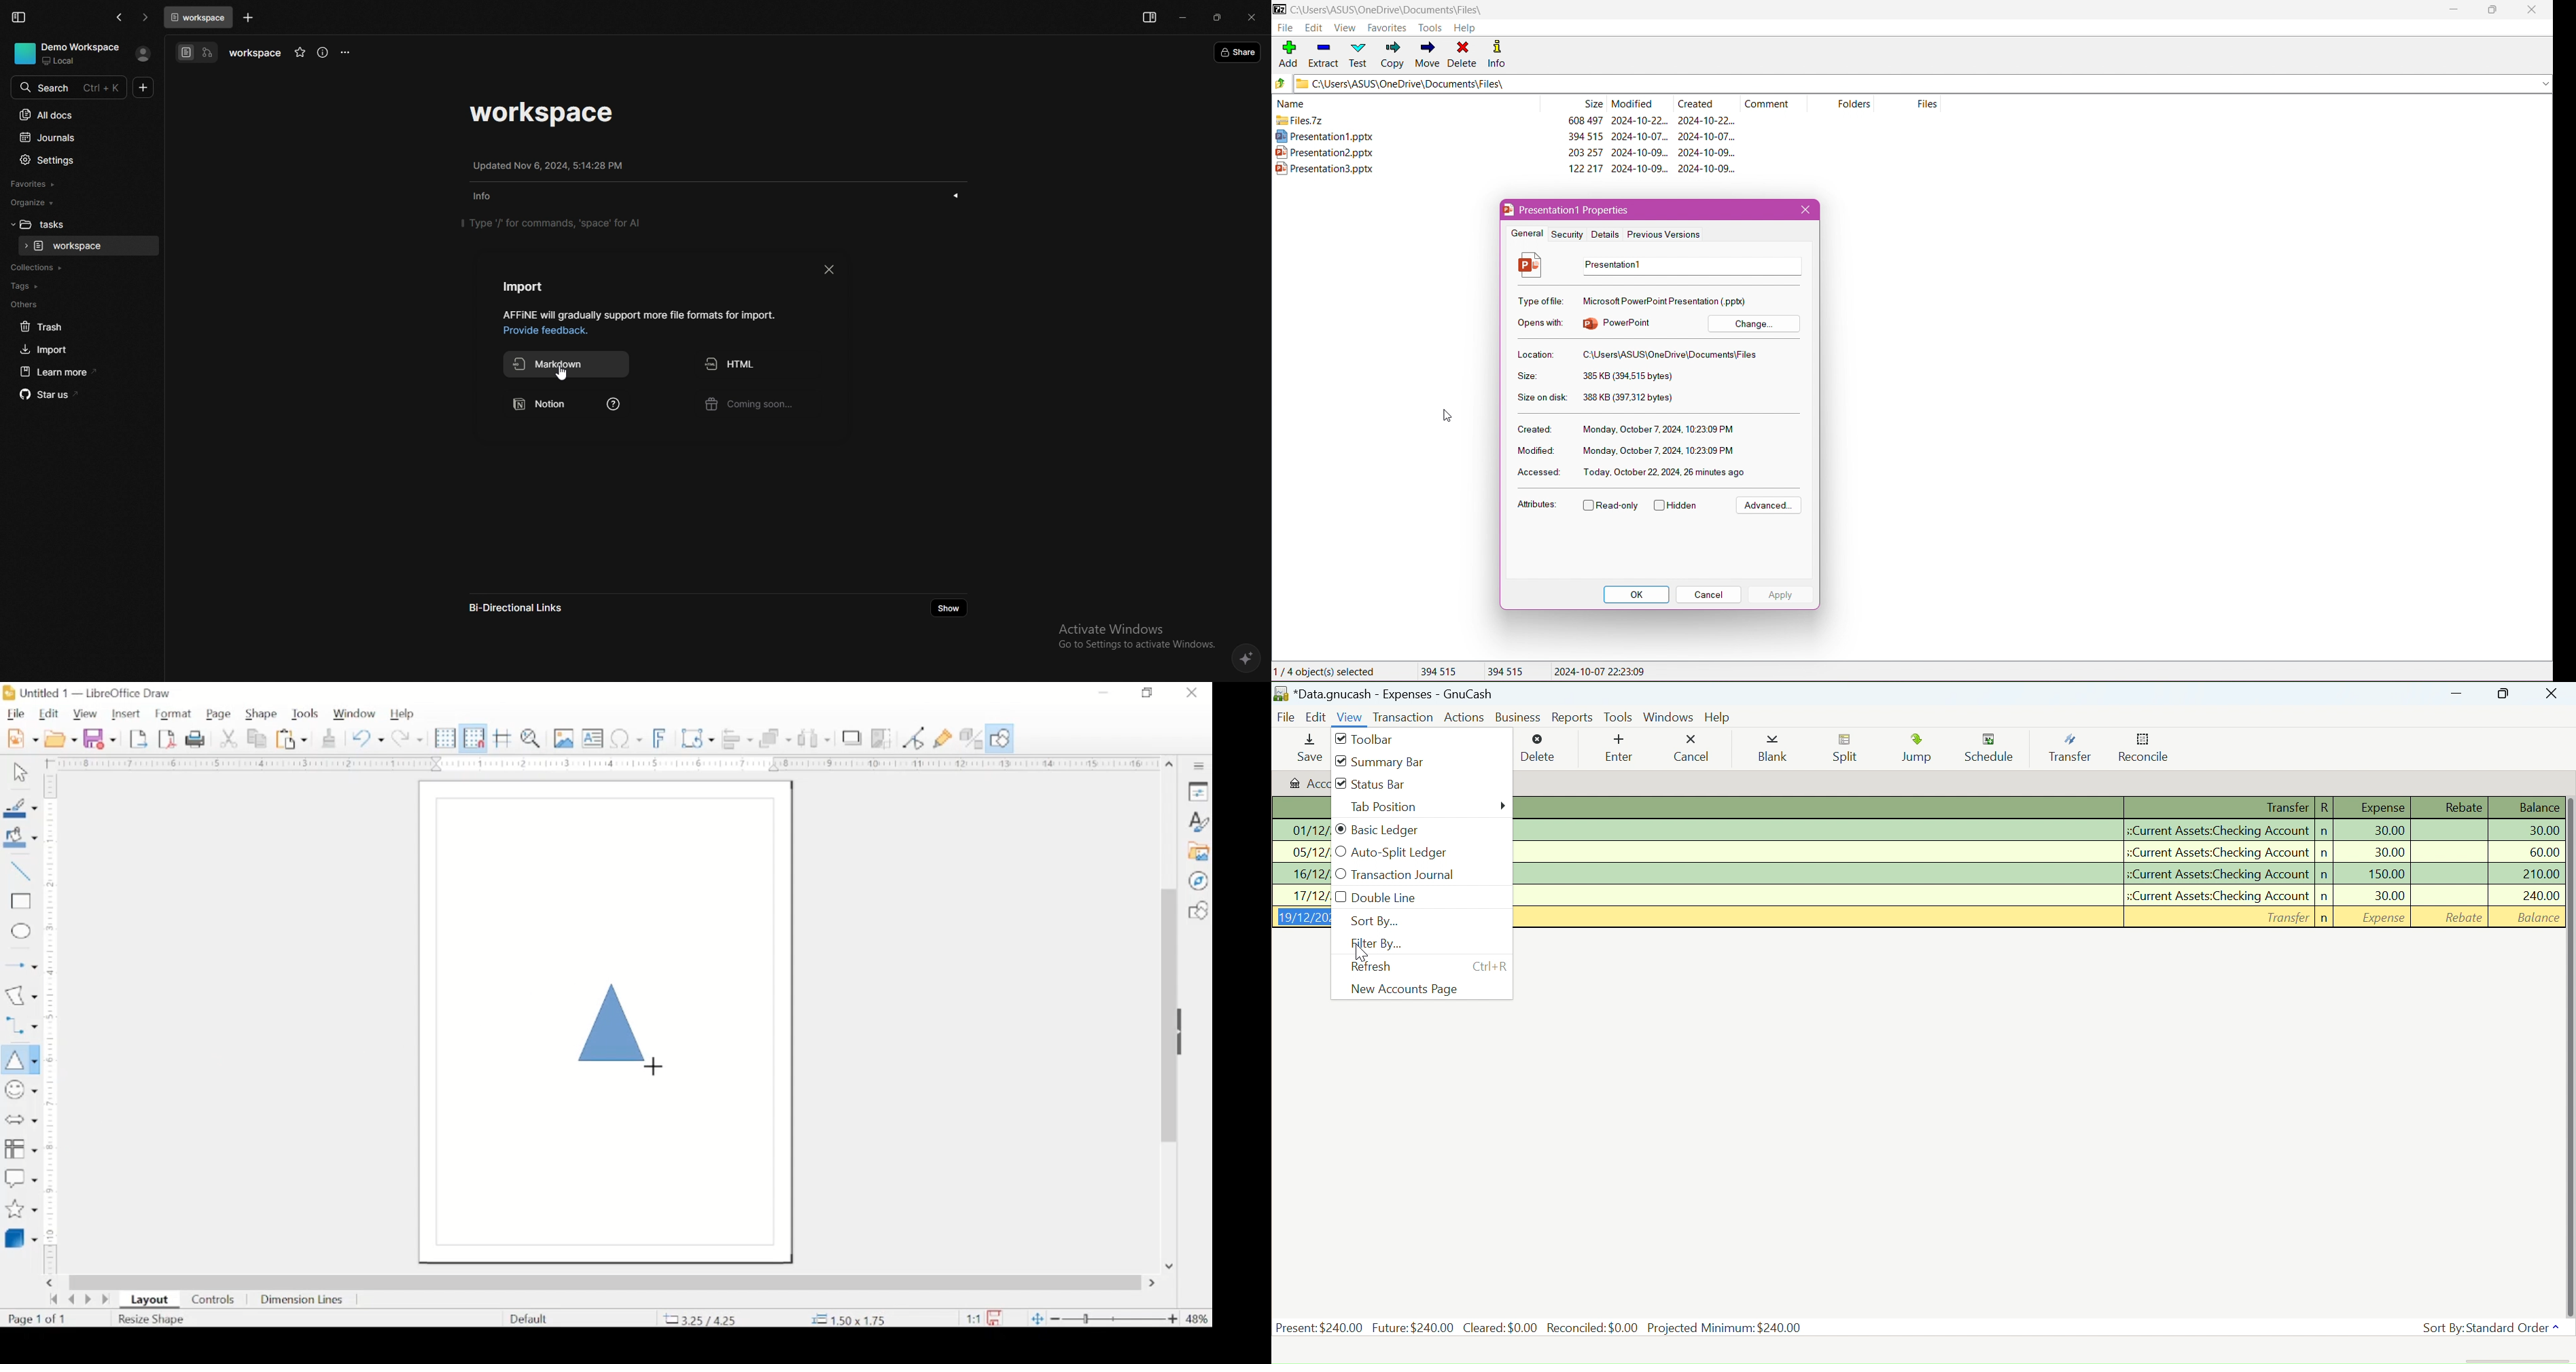 This screenshot has width=2576, height=1372. I want to click on folder, so click(74, 224).